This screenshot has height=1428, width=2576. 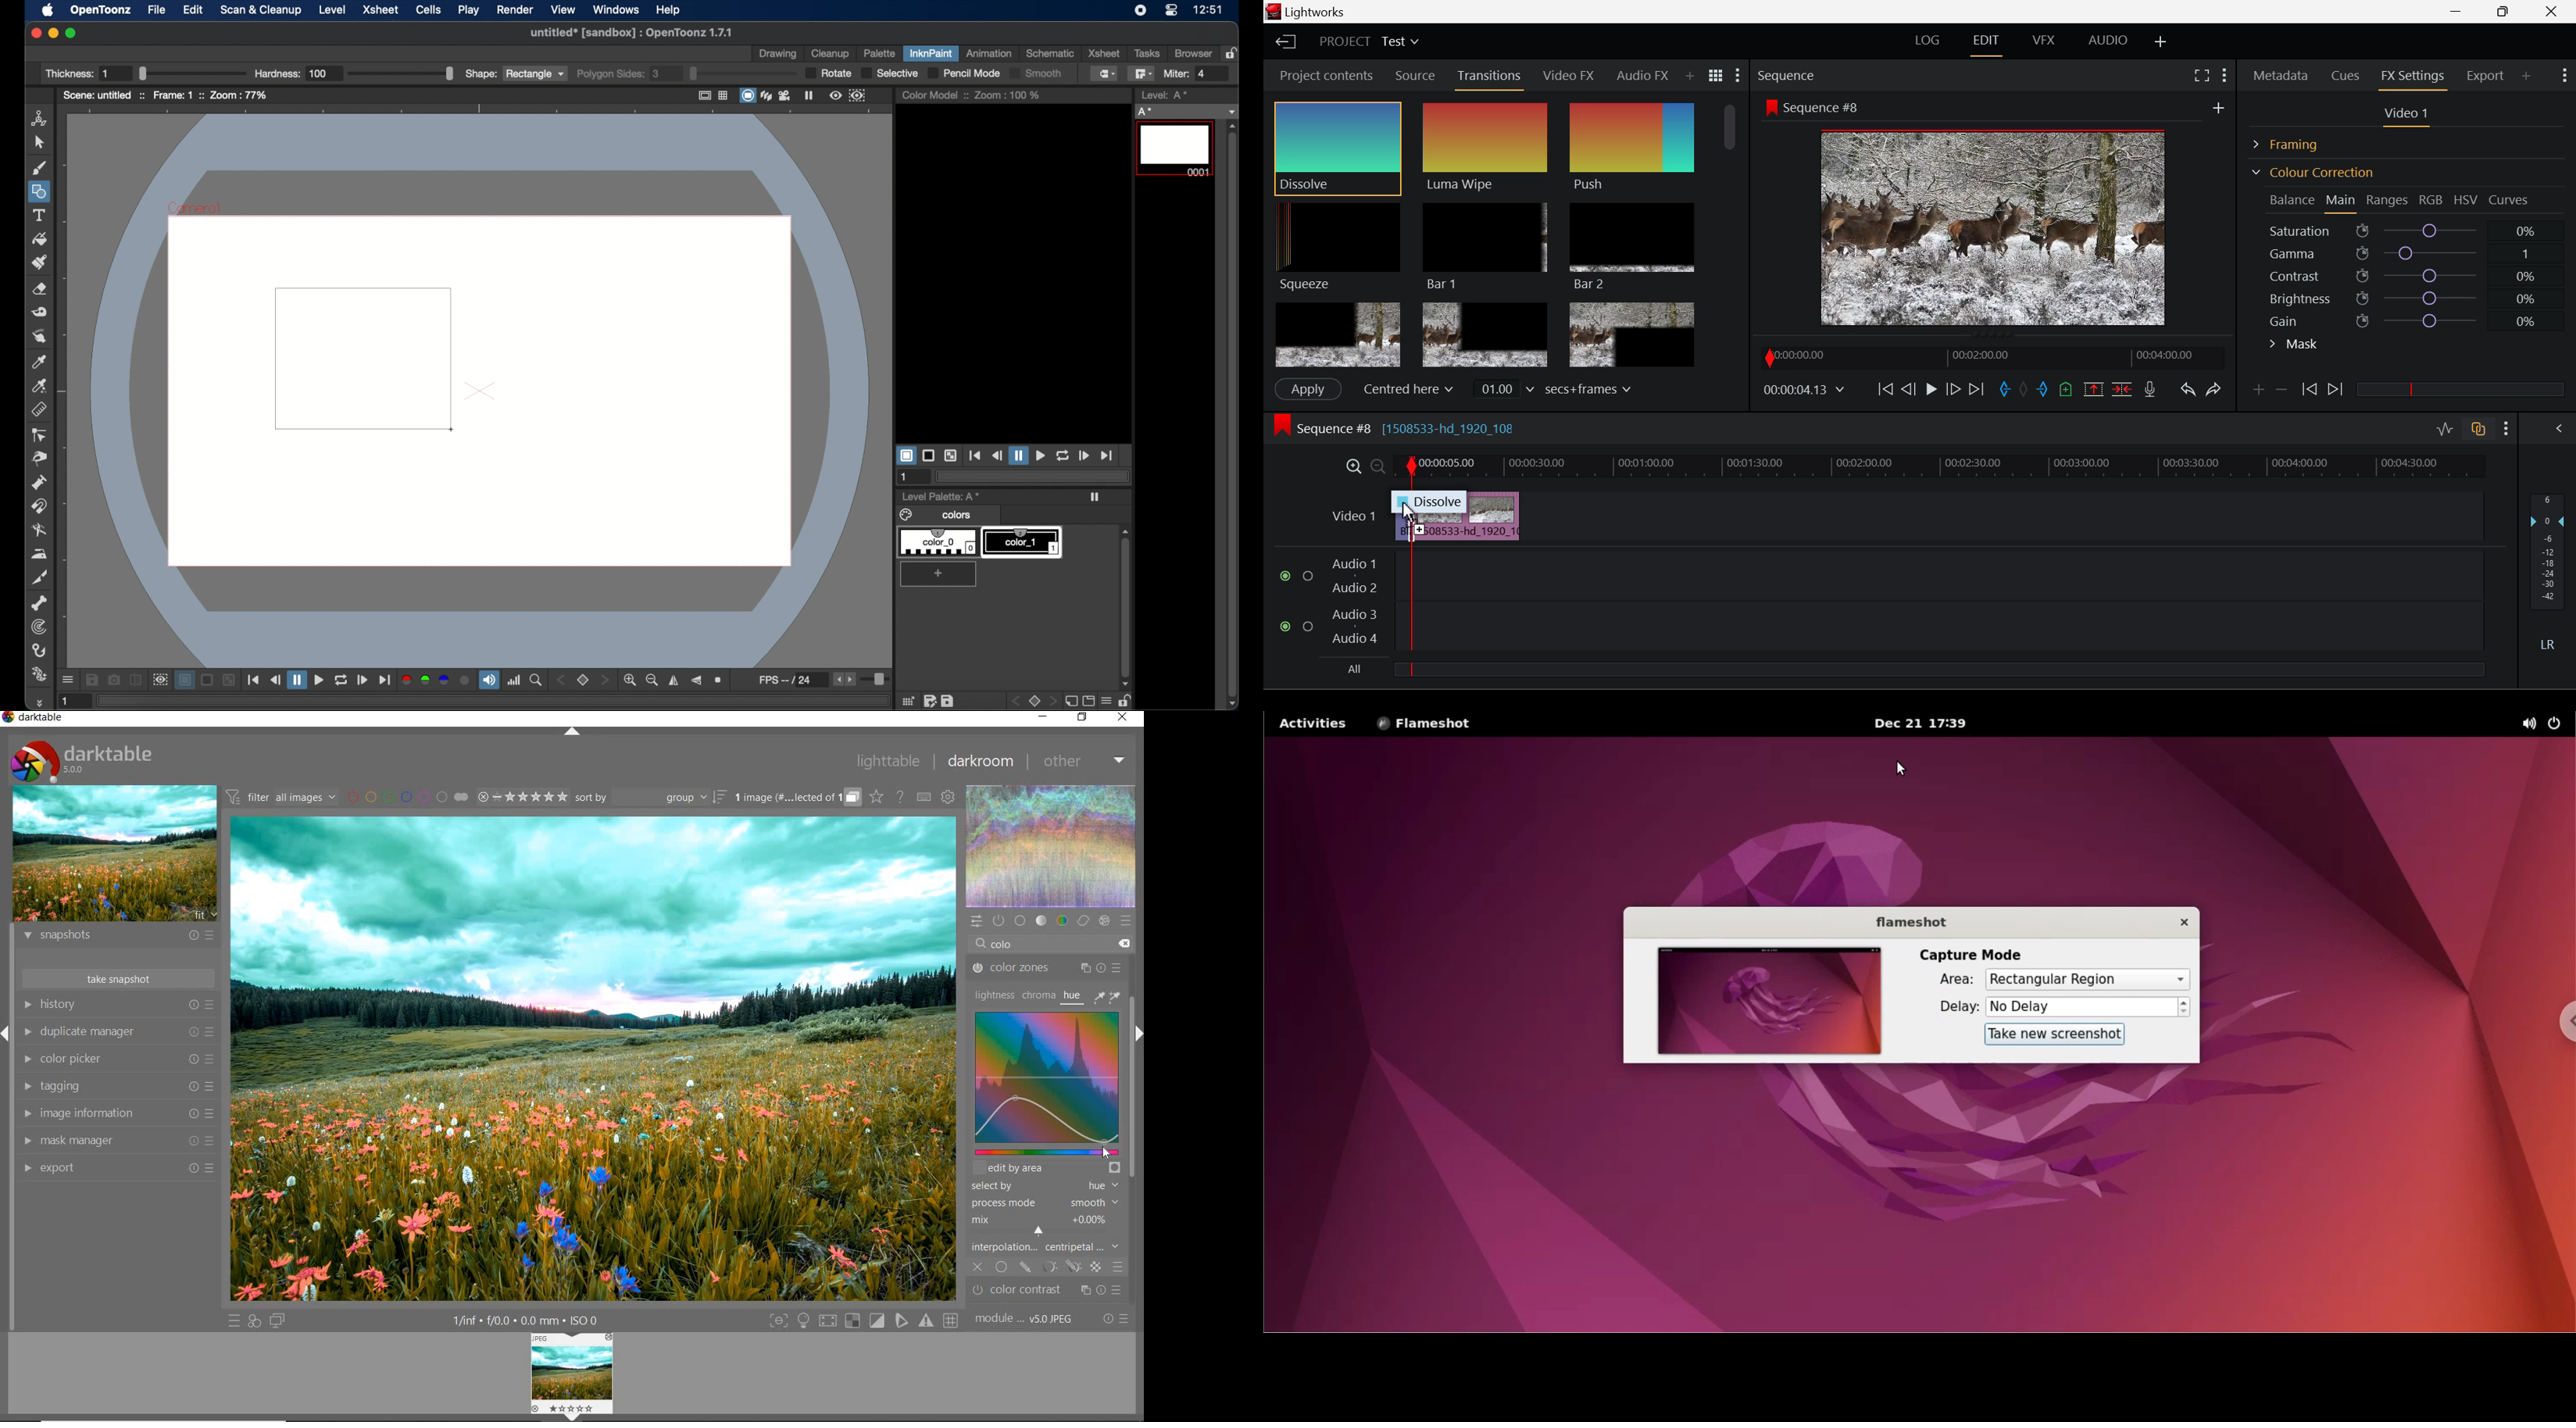 I want to click on Bar 1, so click(x=1481, y=247).